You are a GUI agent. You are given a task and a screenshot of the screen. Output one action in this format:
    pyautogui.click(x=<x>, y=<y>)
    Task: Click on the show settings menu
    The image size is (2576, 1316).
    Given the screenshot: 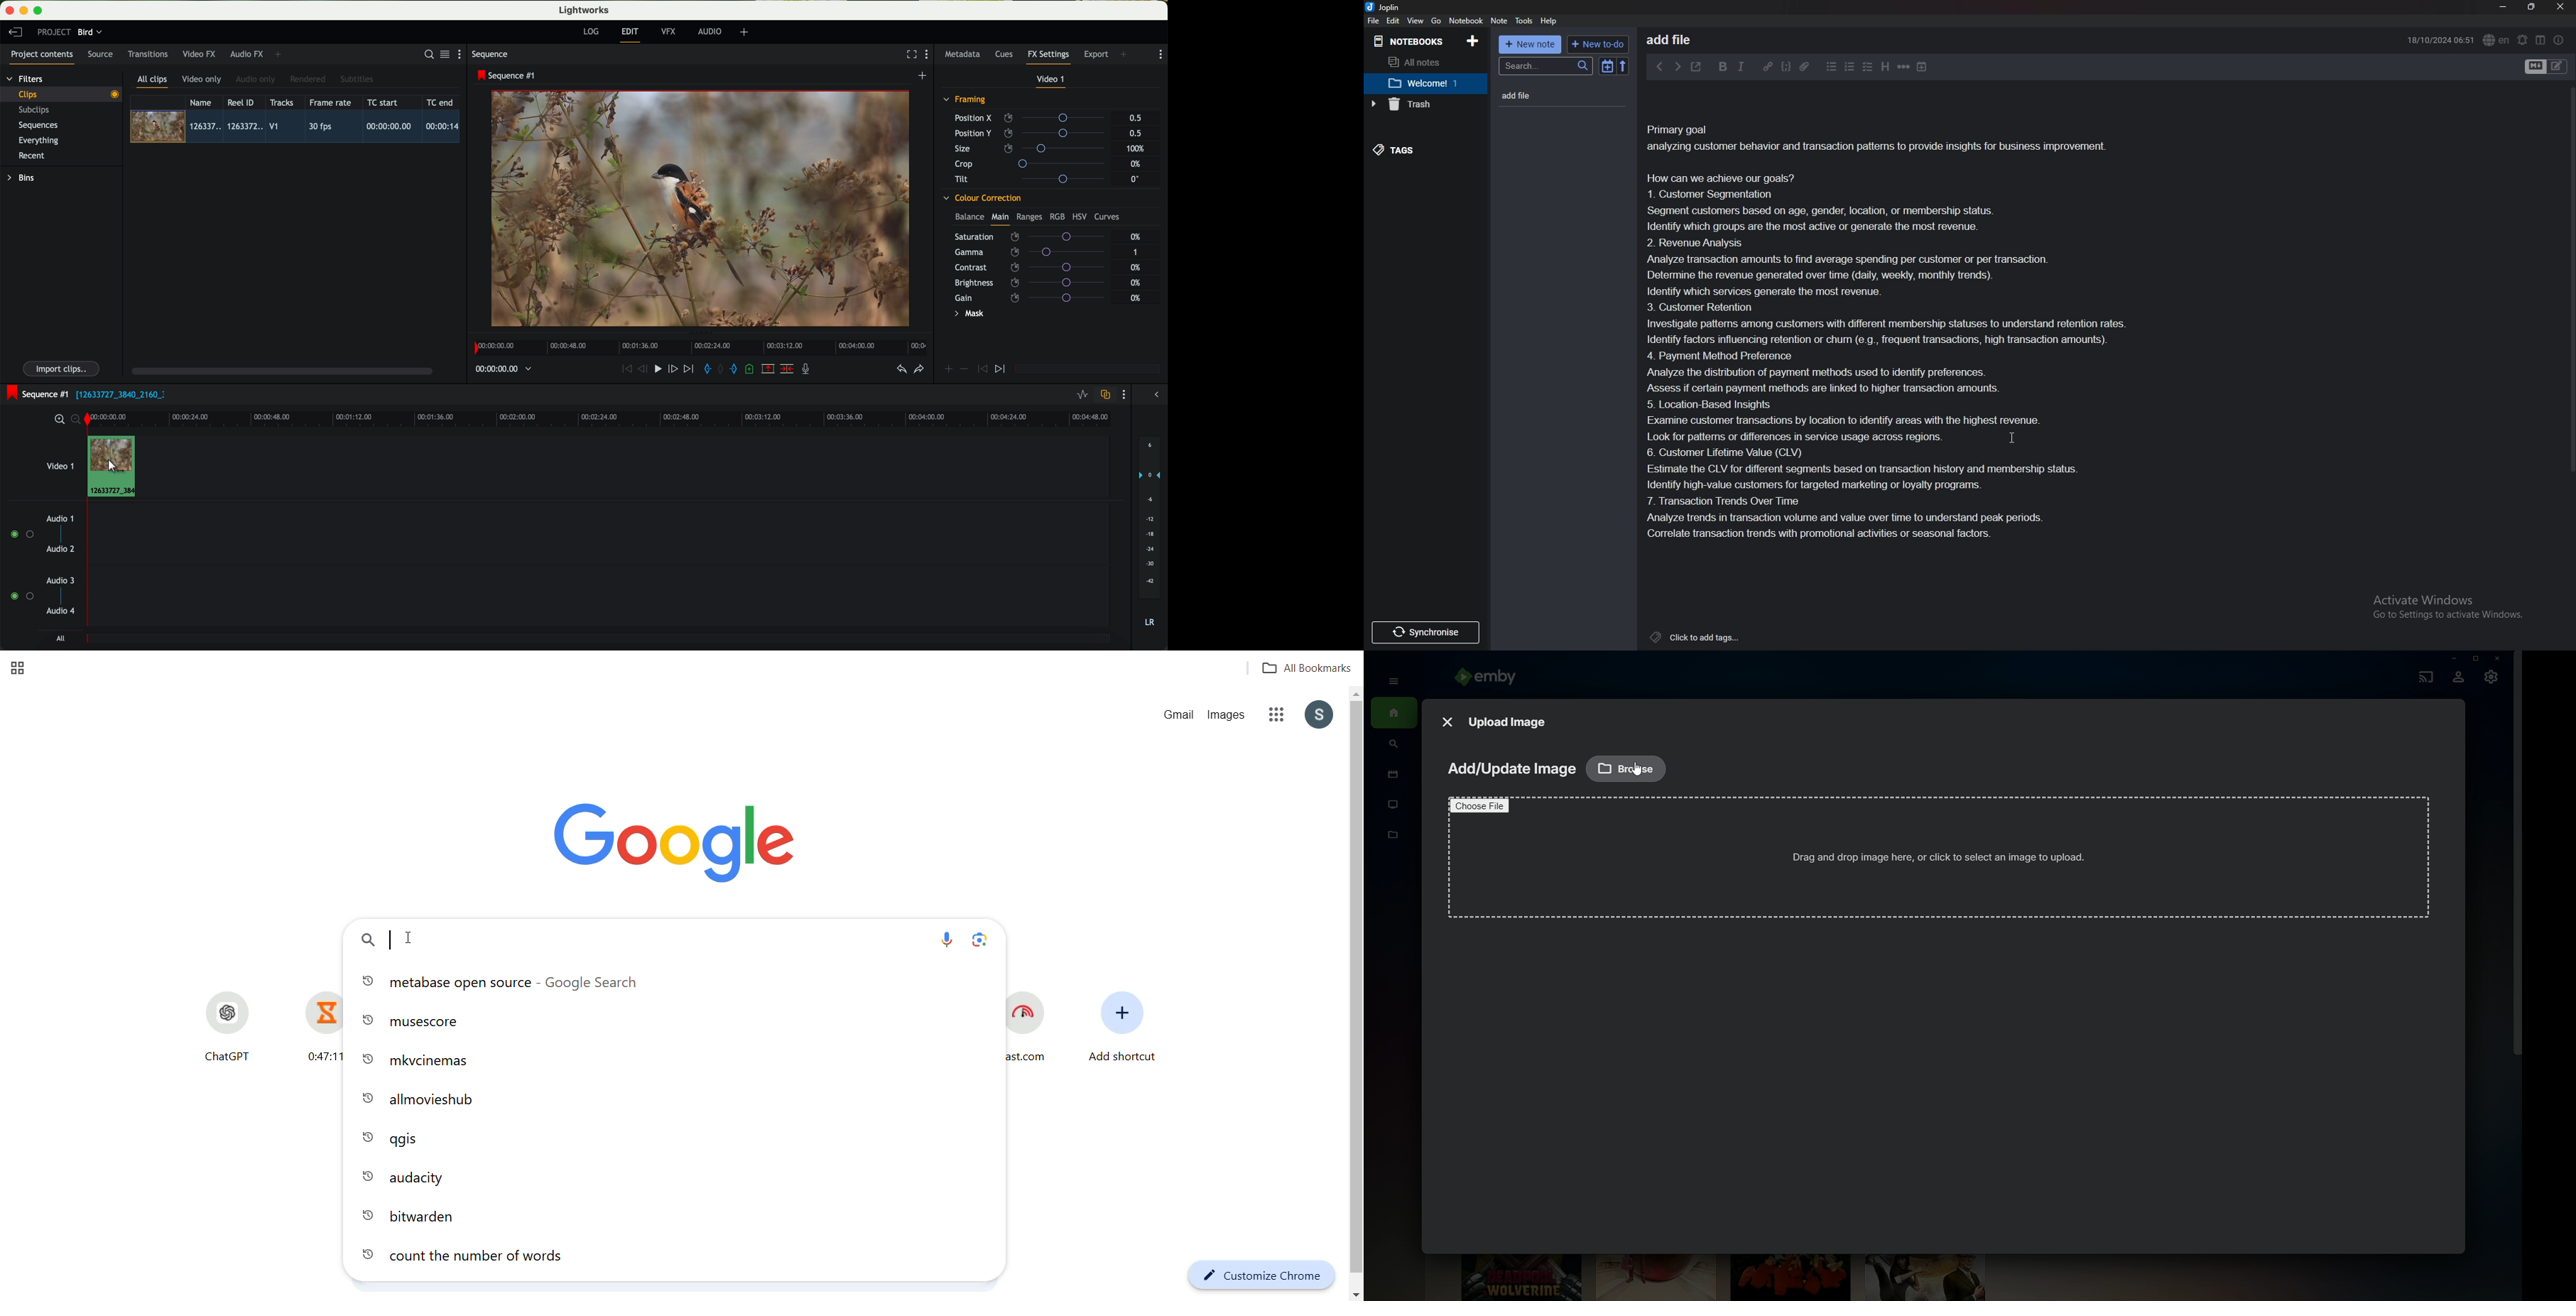 What is the action you would take?
    pyautogui.click(x=929, y=55)
    